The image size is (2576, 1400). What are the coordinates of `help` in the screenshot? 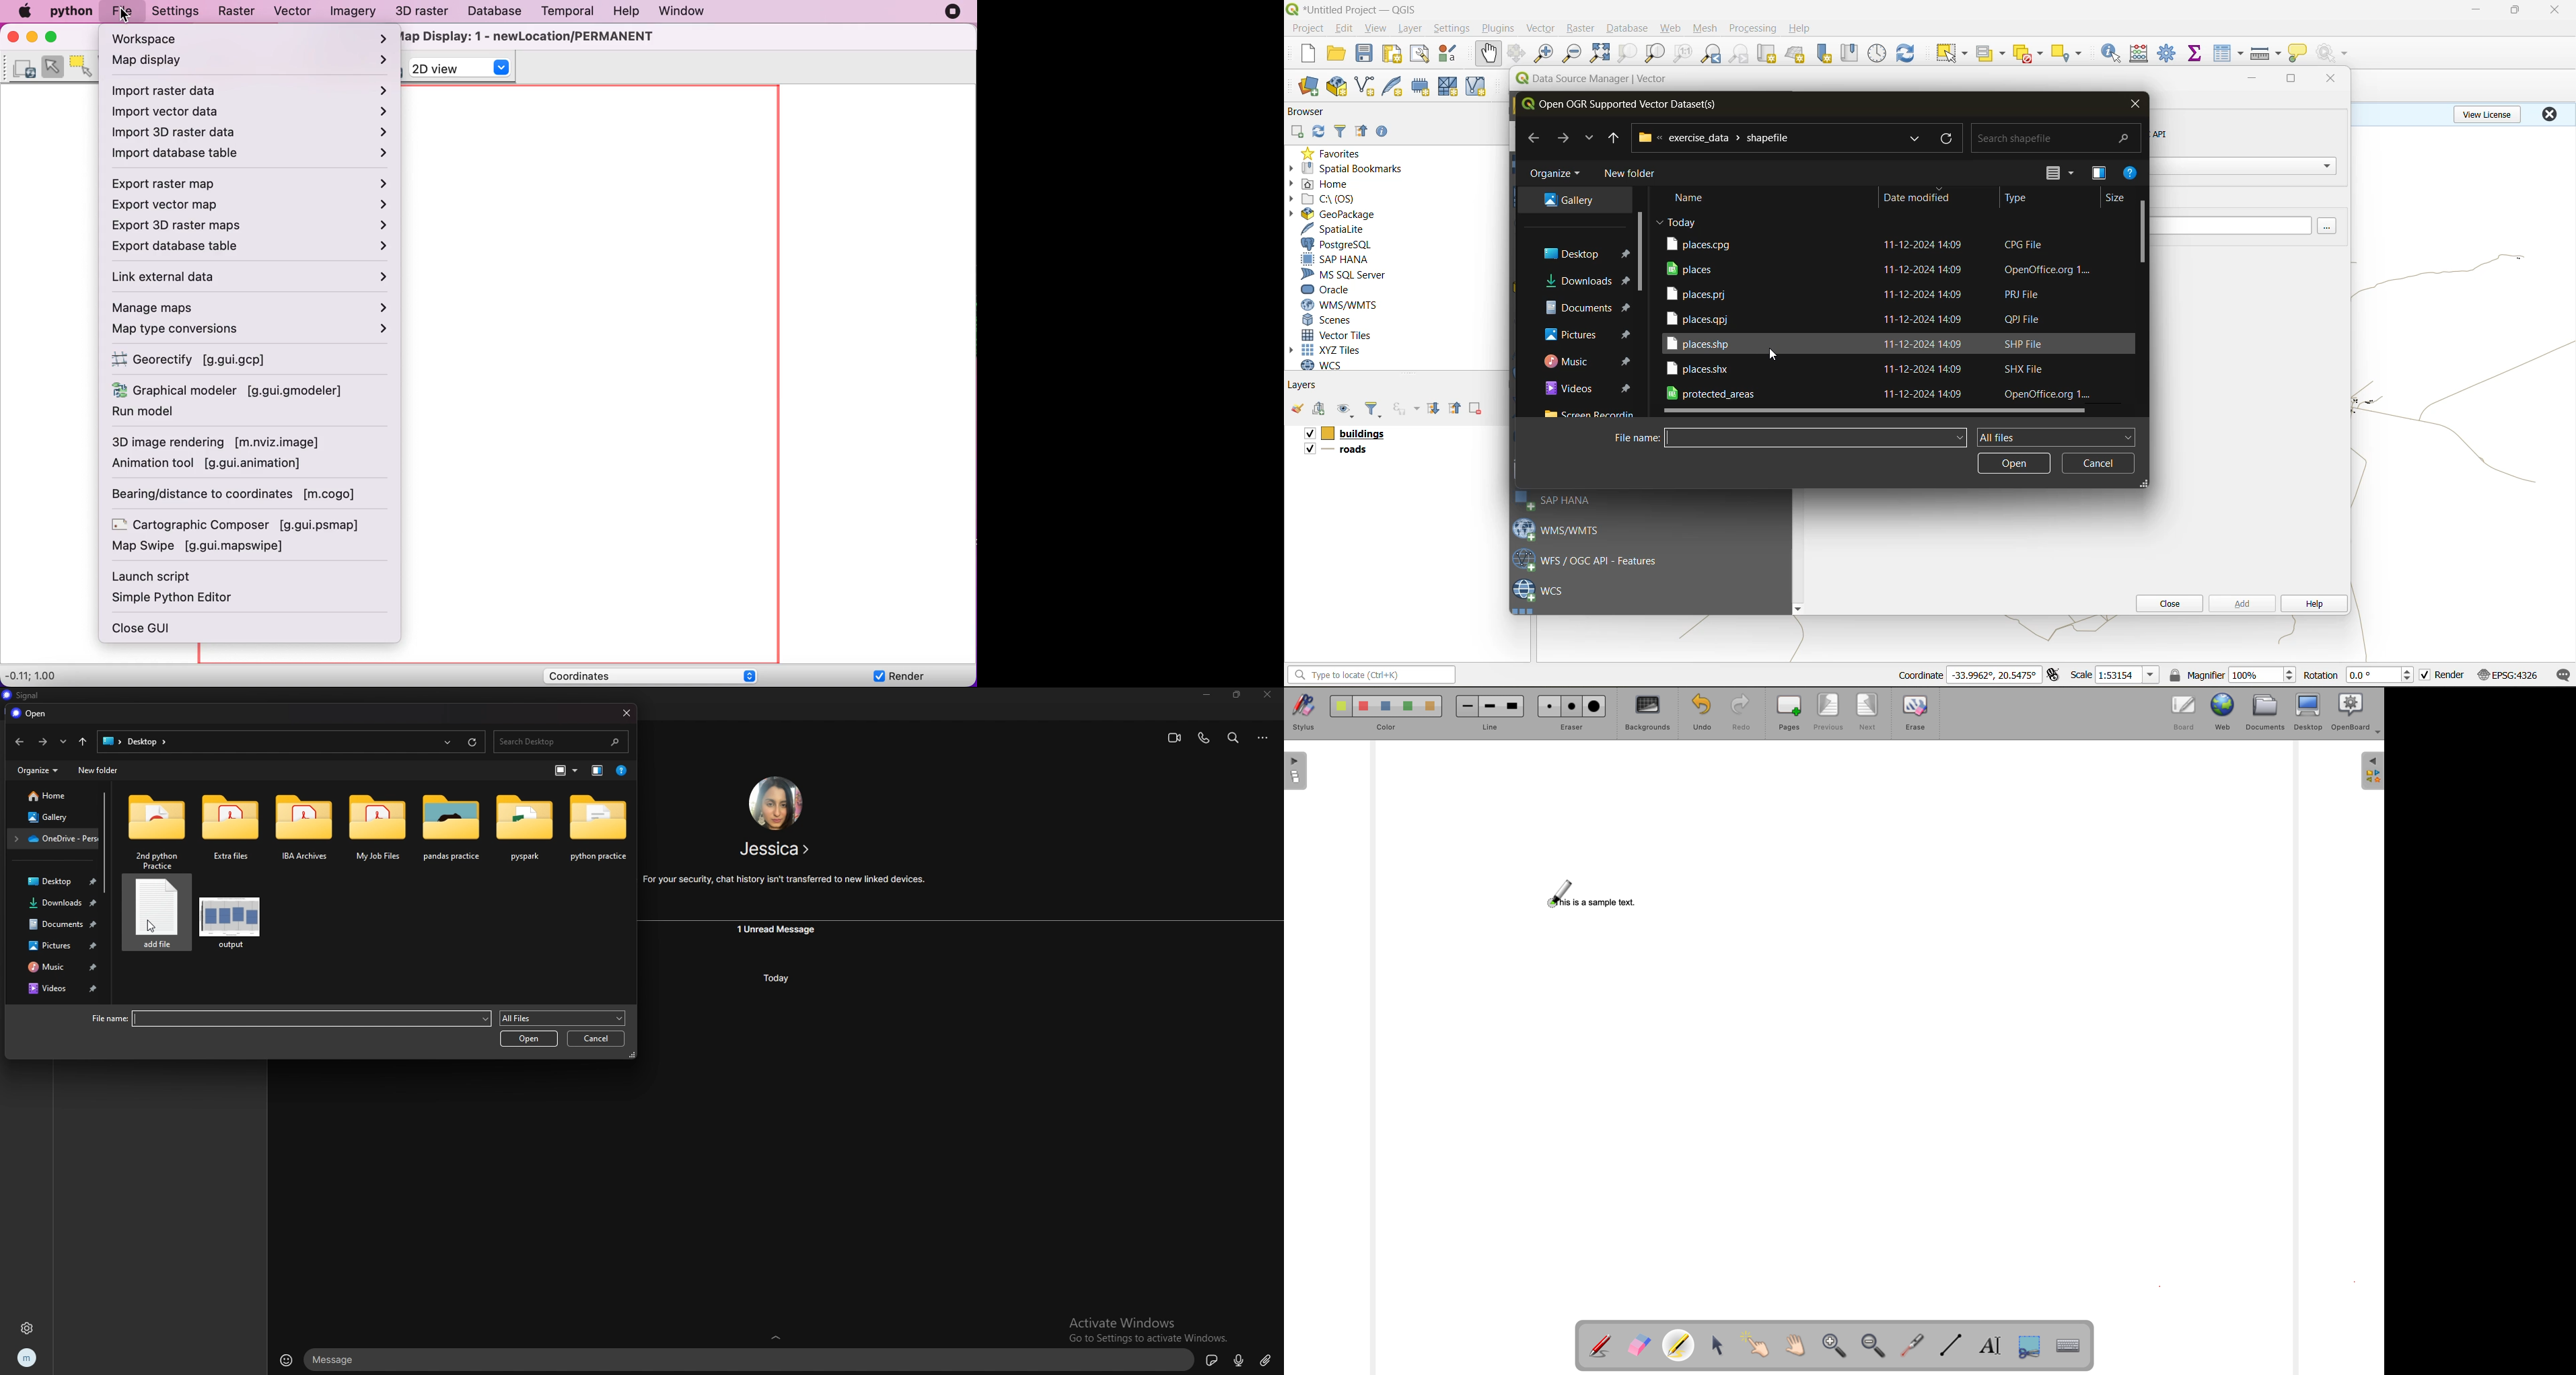 It's located at (622, 770).